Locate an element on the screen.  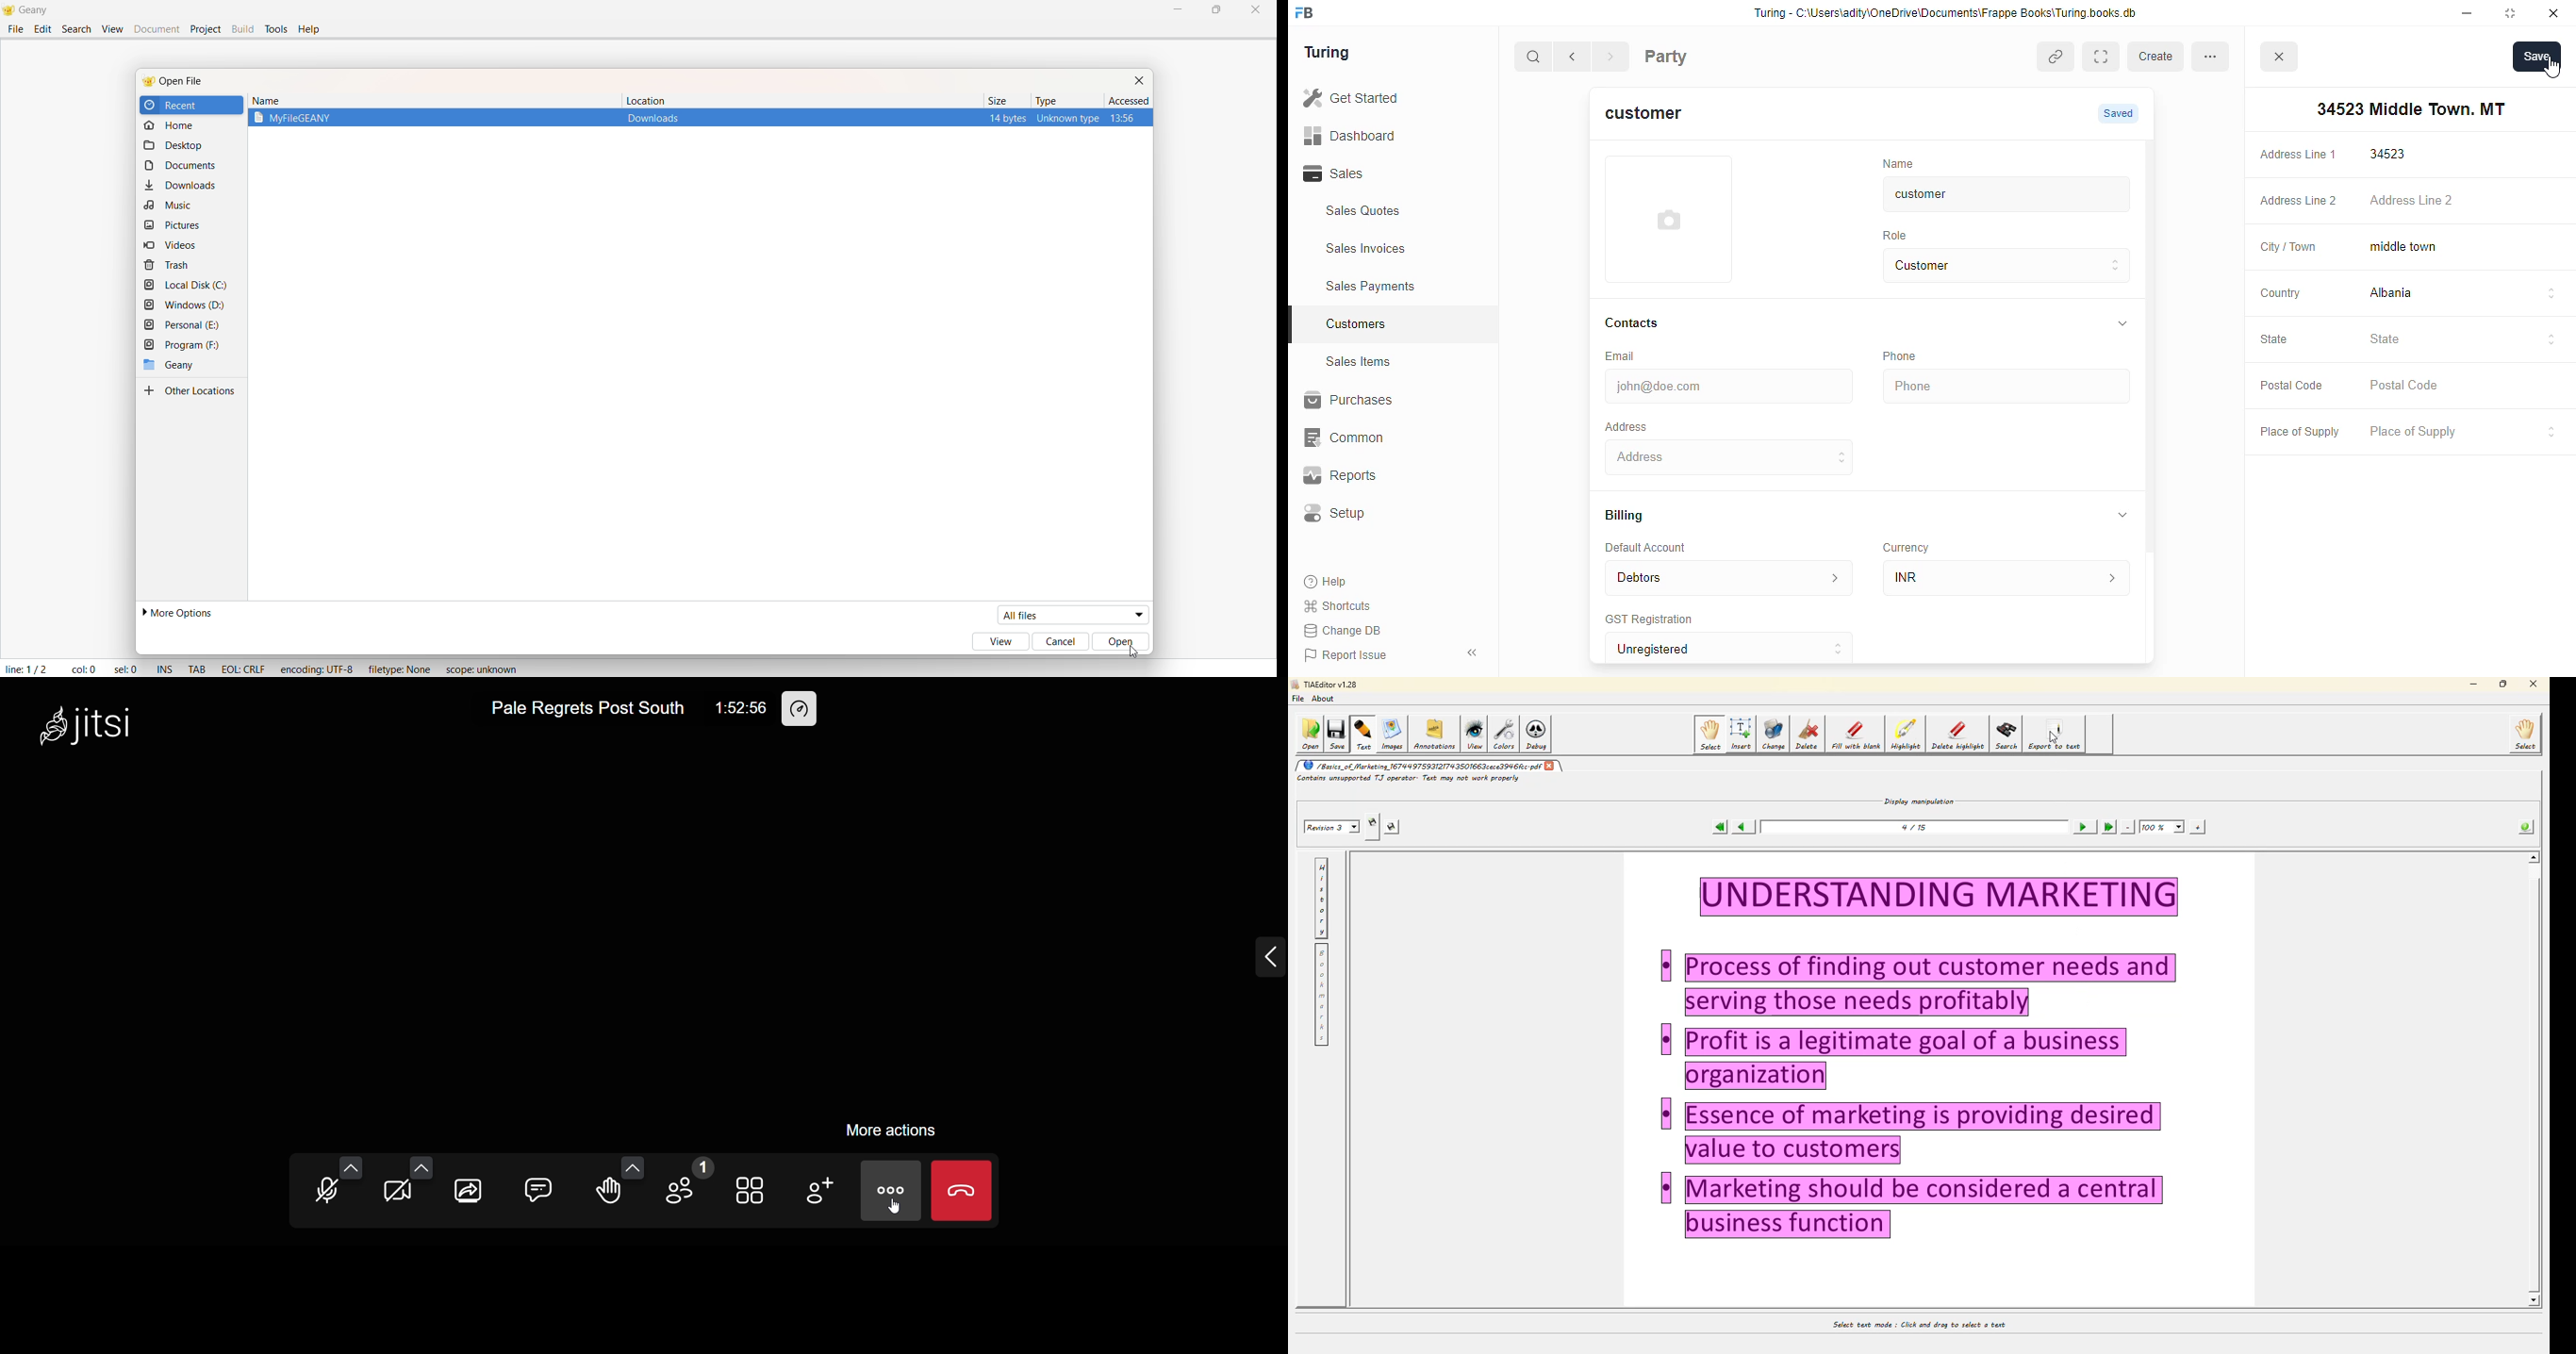
cursor is located at coordinates (2551, 69).